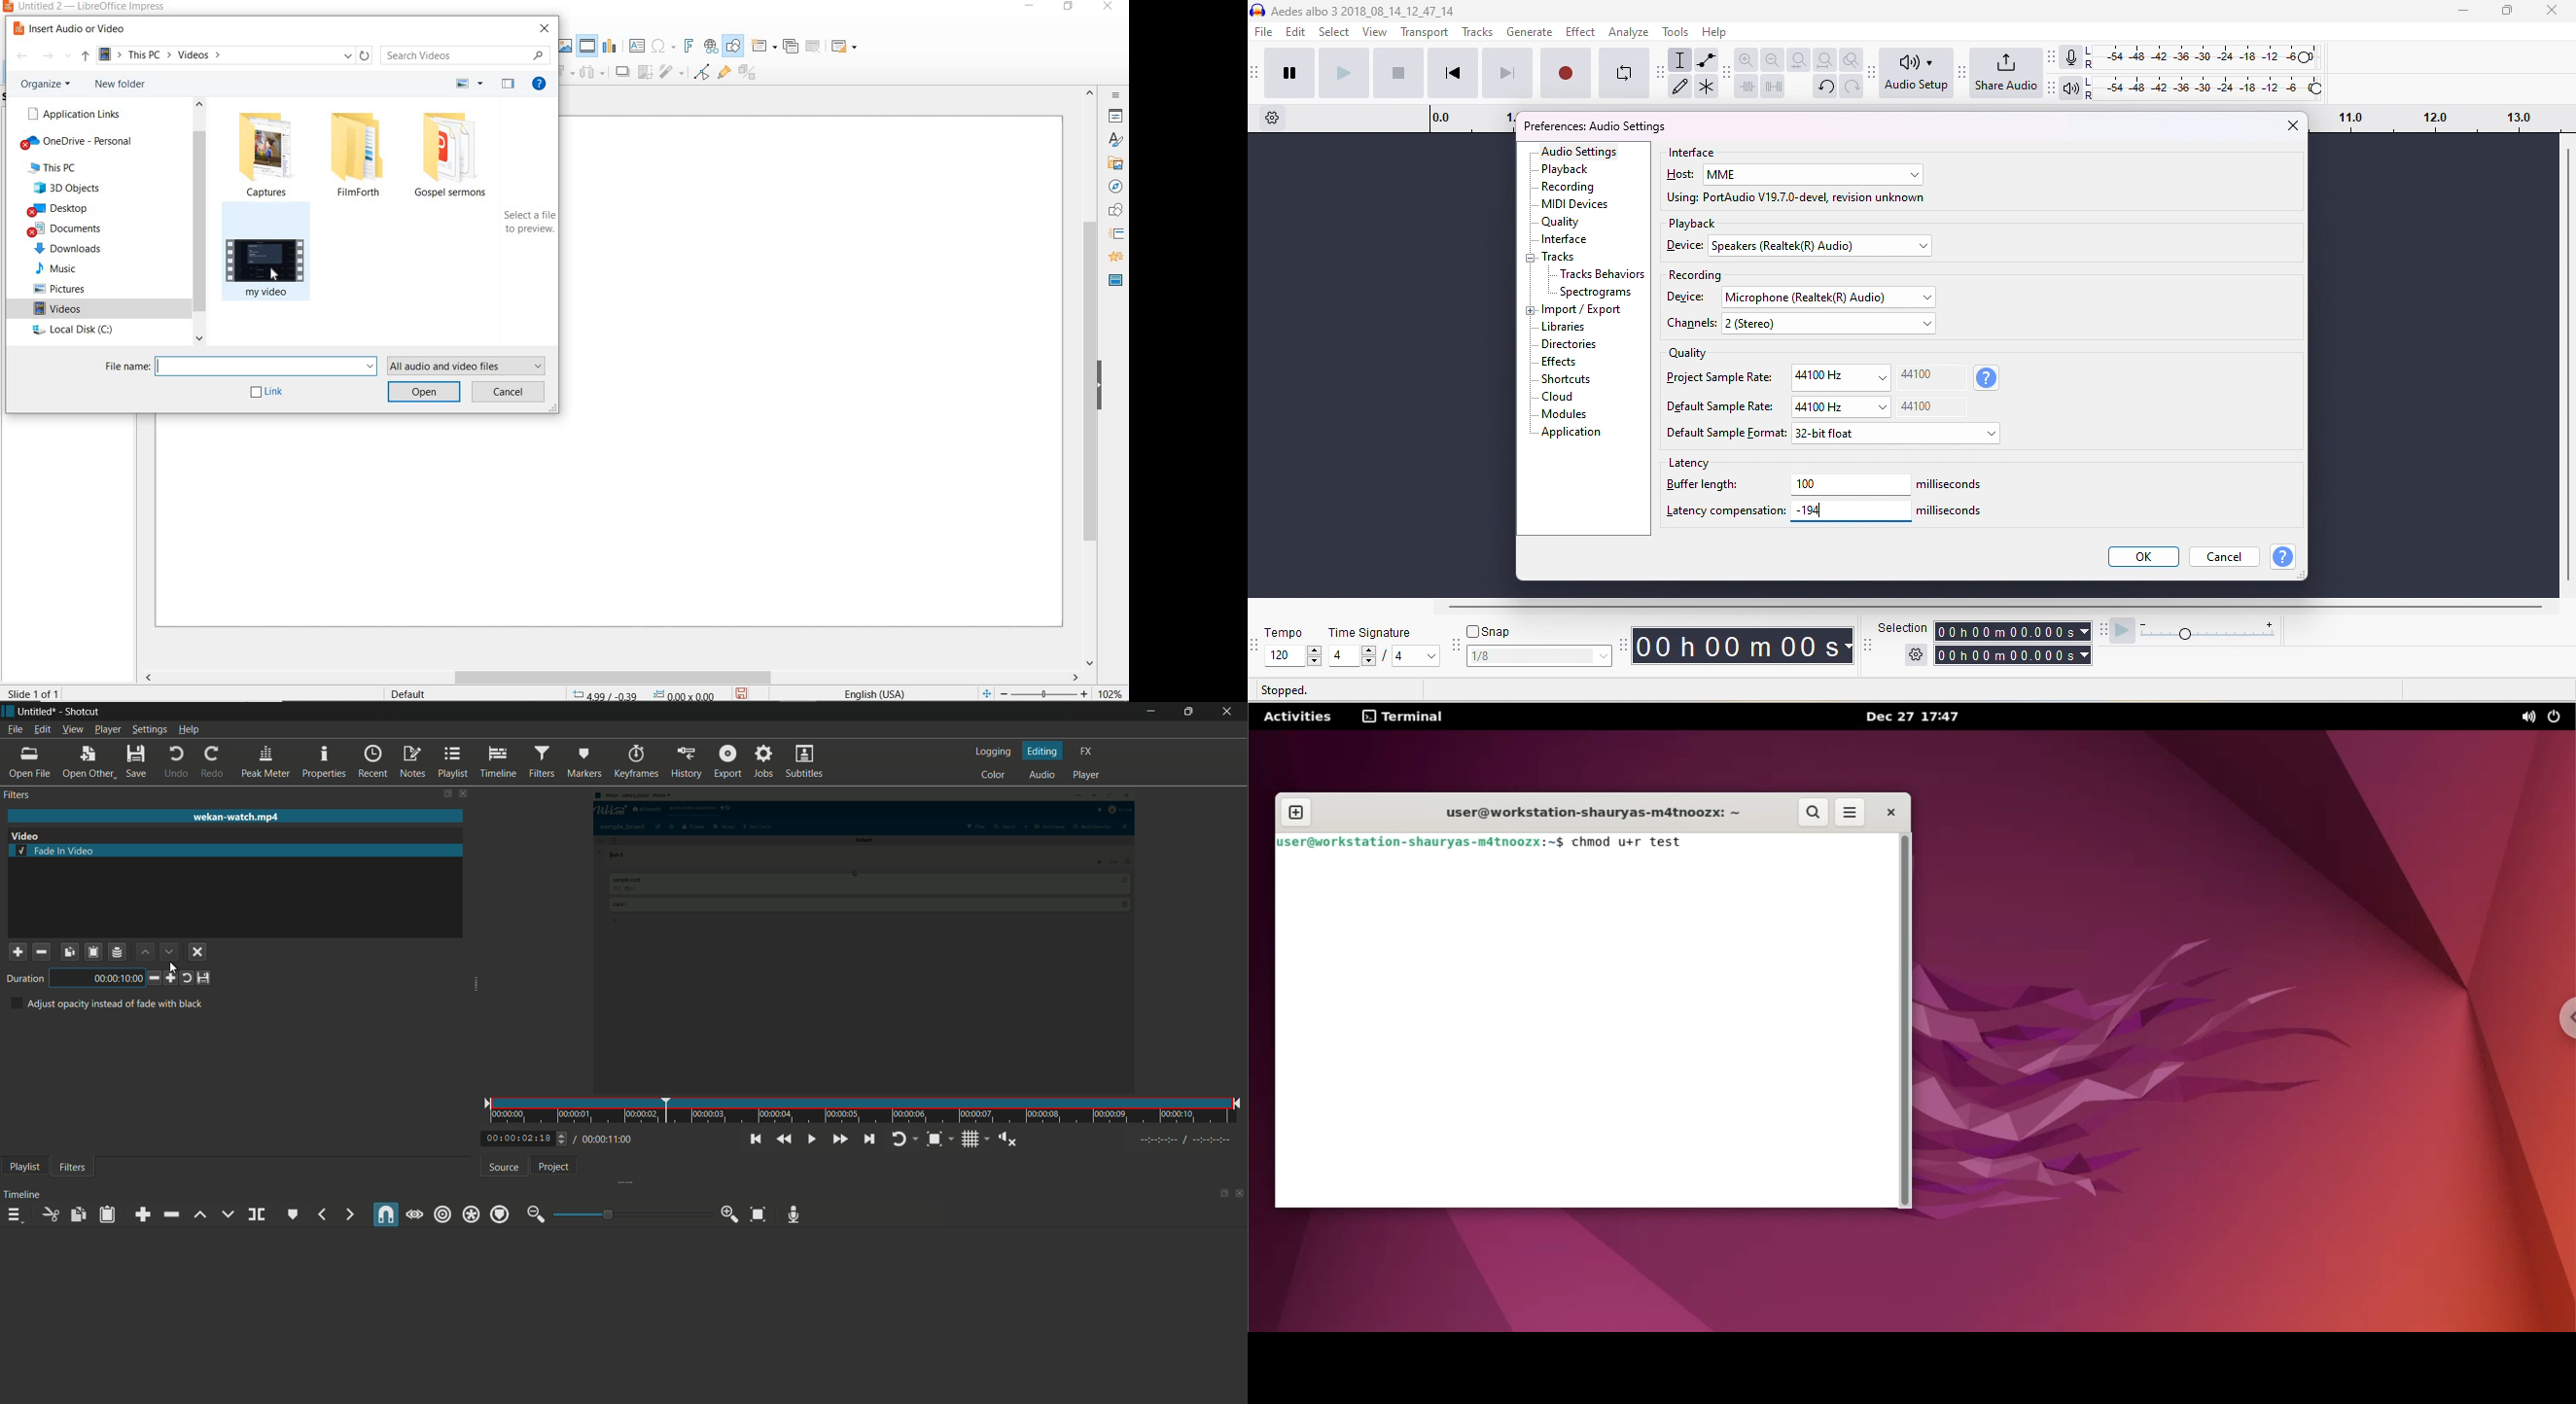 The width and height of the screenshot is (2576, 1428). I want to click on SEARCH VIDEO, so click(469, 54).